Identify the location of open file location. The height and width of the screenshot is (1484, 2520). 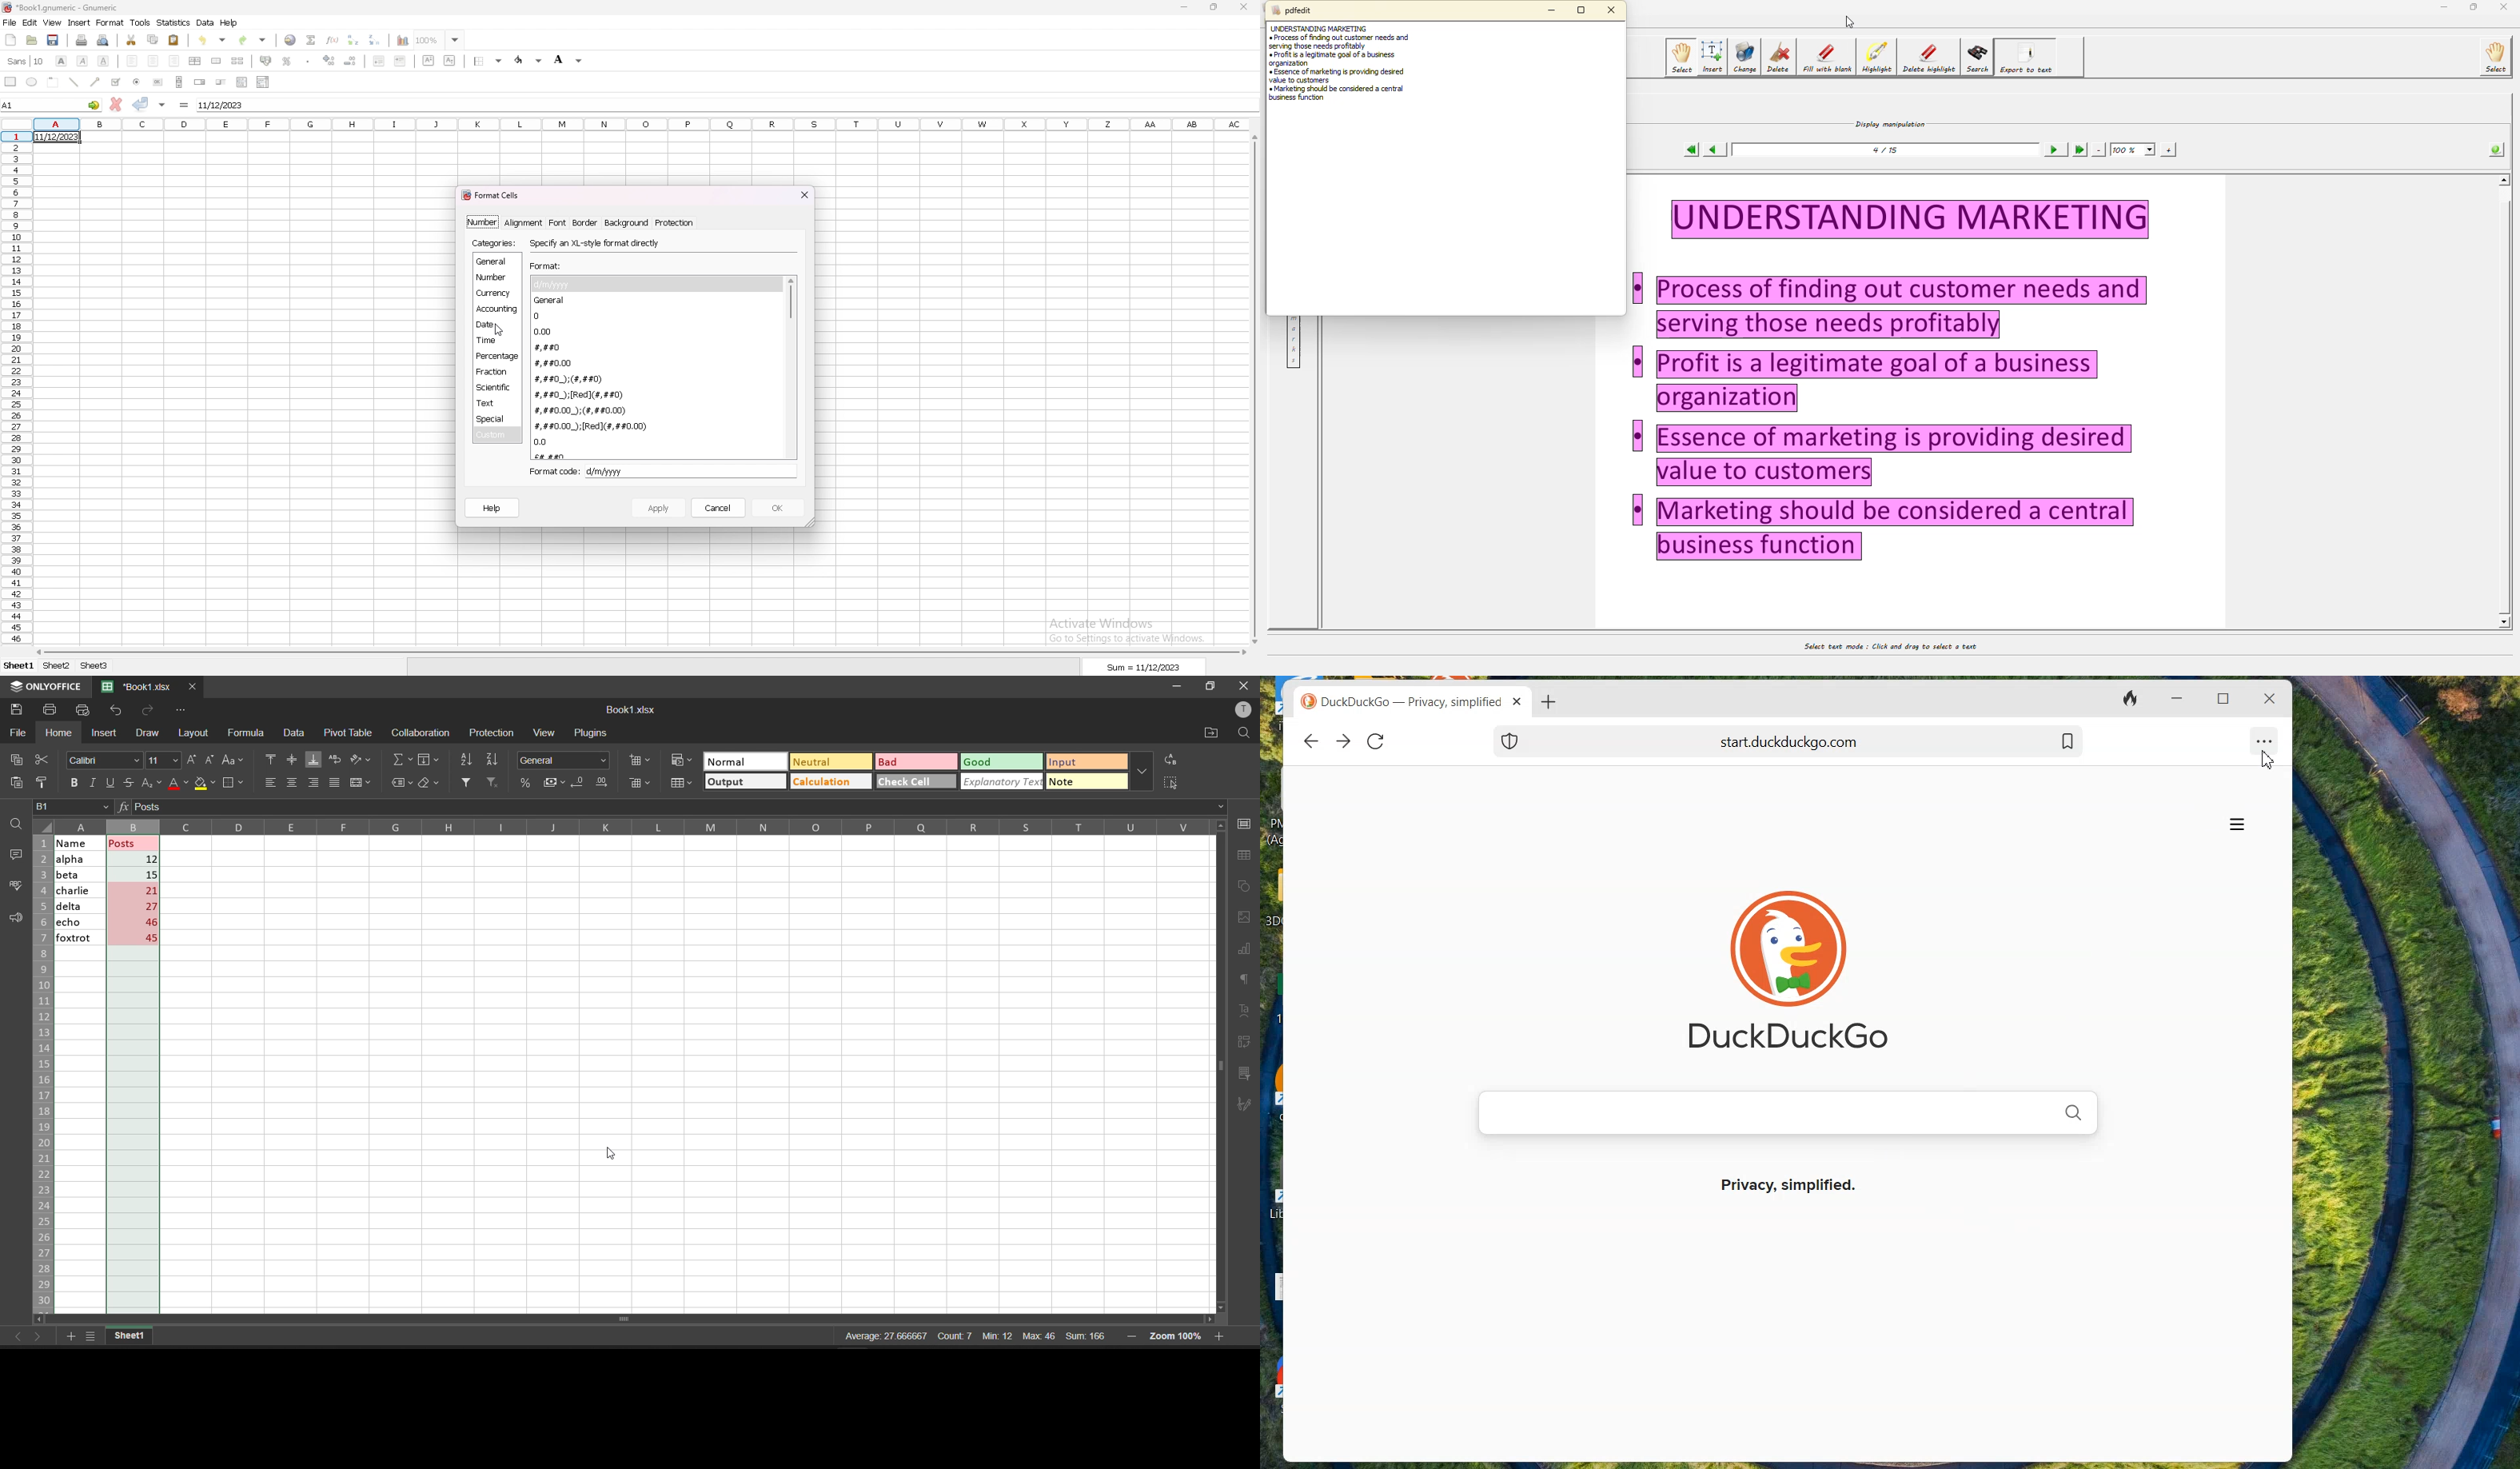
(1211, 734).